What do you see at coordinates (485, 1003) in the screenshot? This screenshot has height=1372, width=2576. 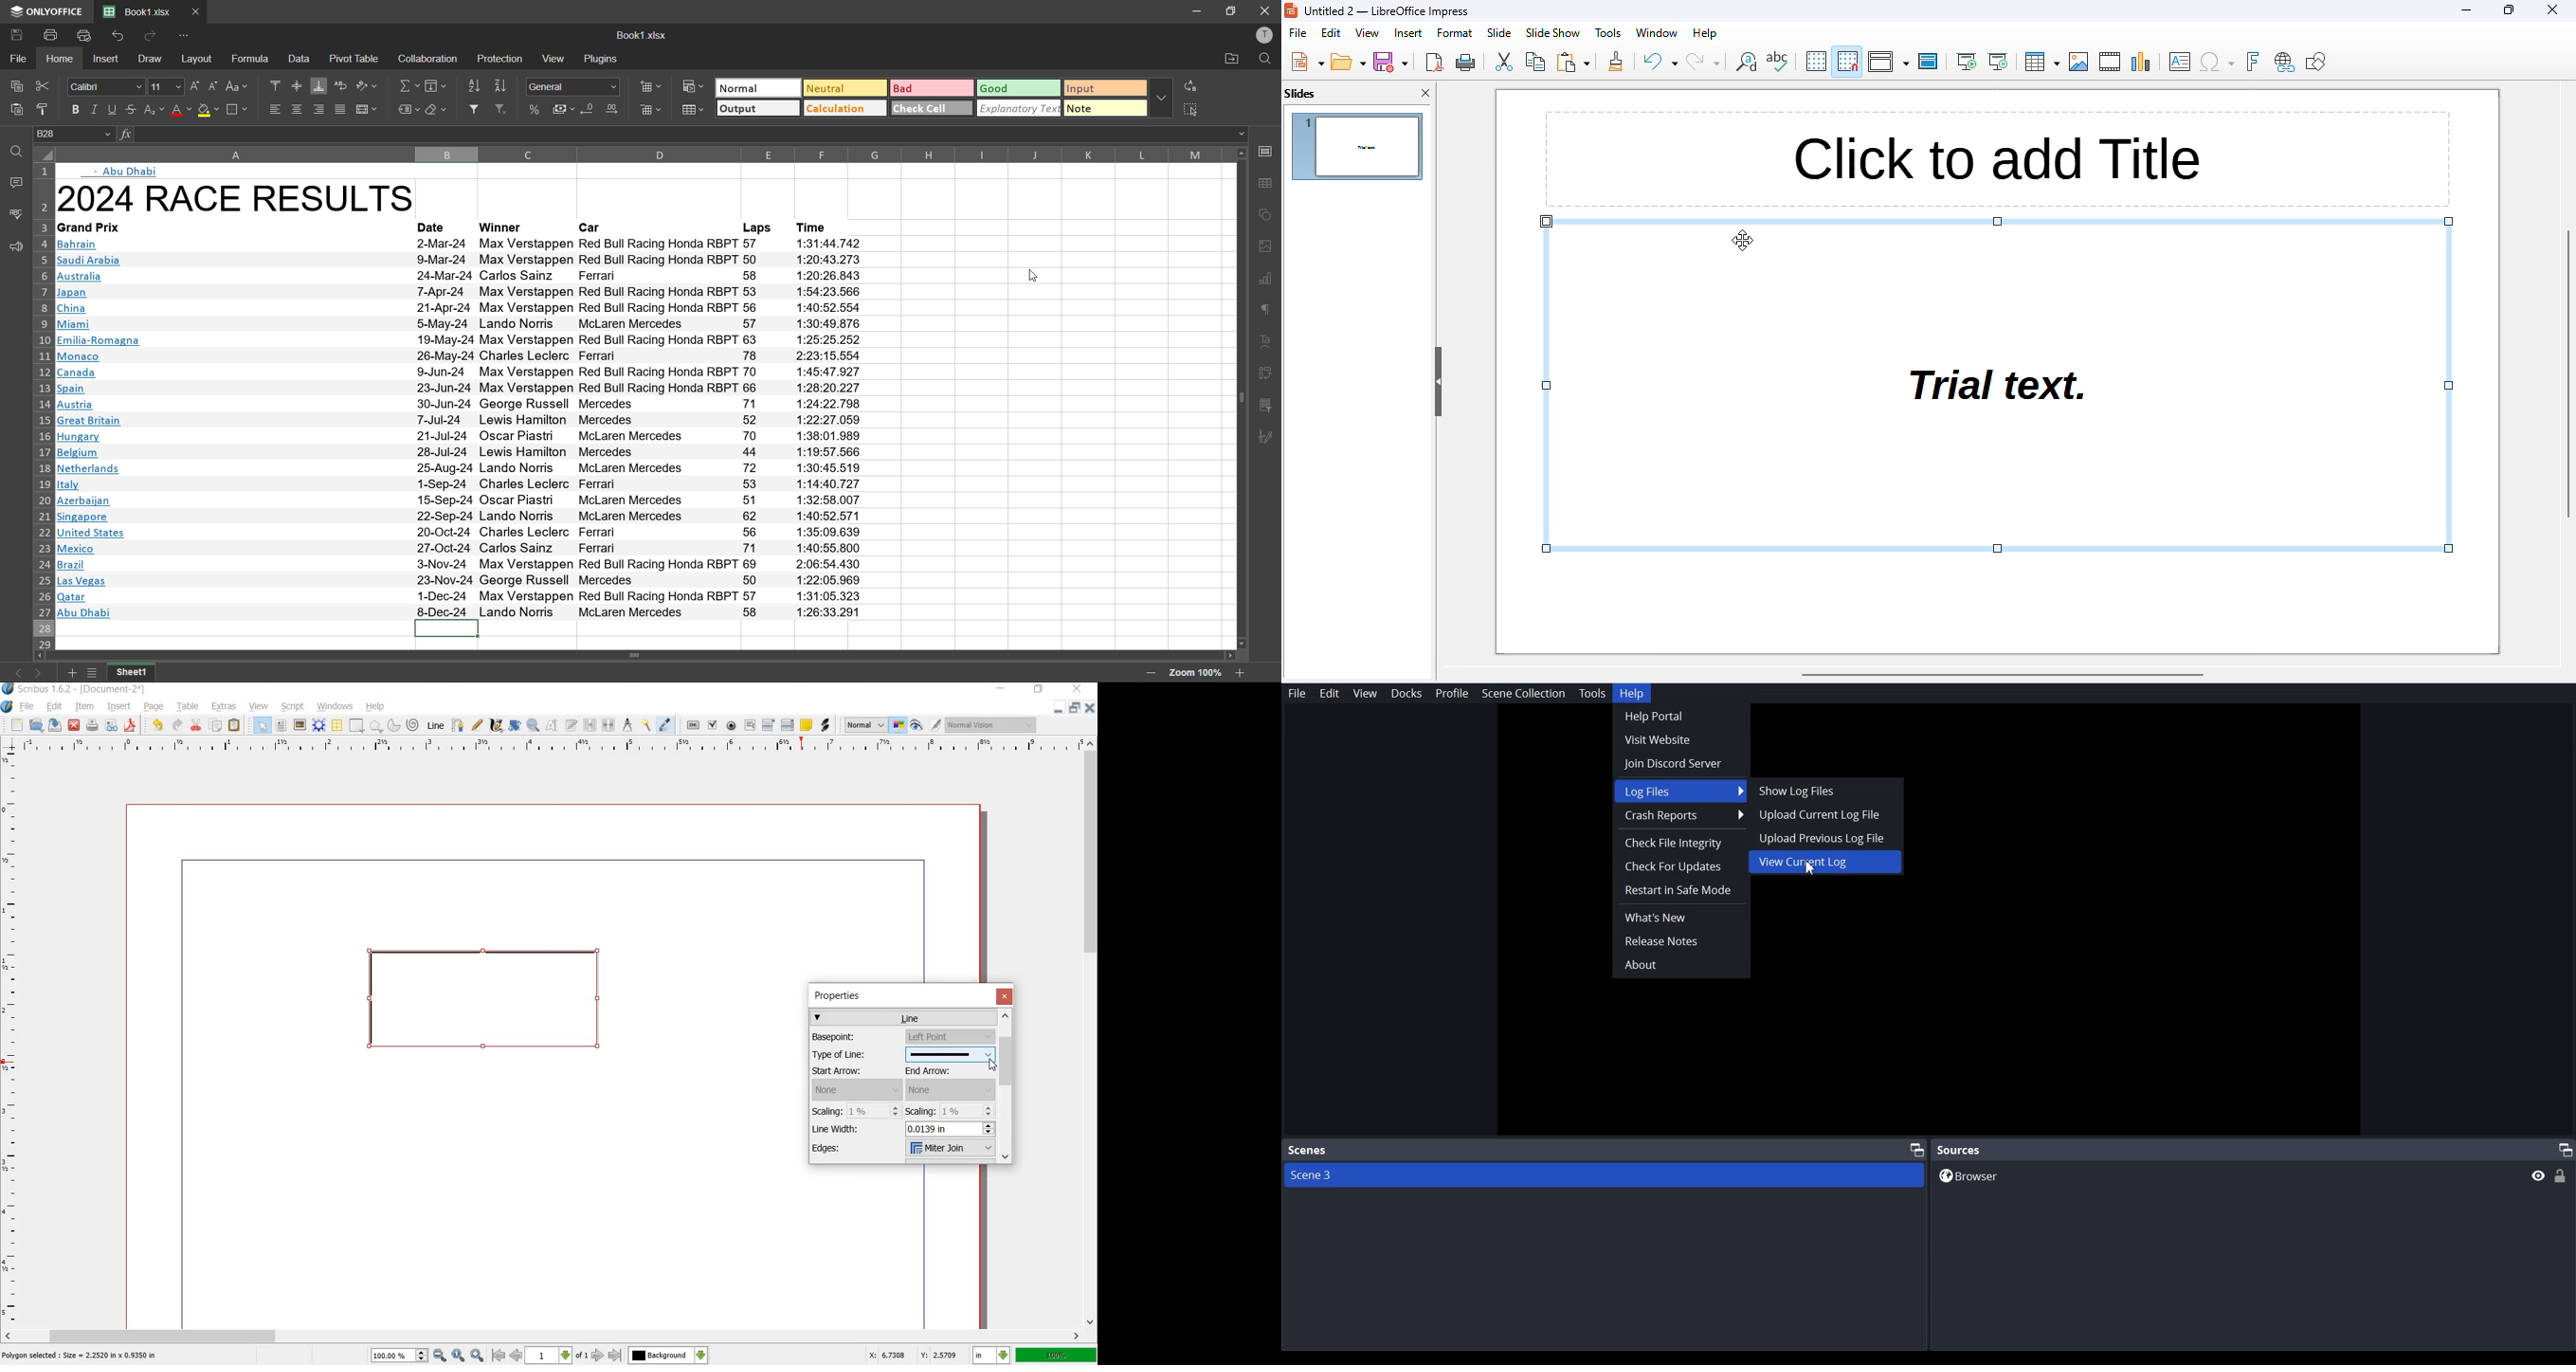 I see `shape created` at bounding box center [485, 1003].